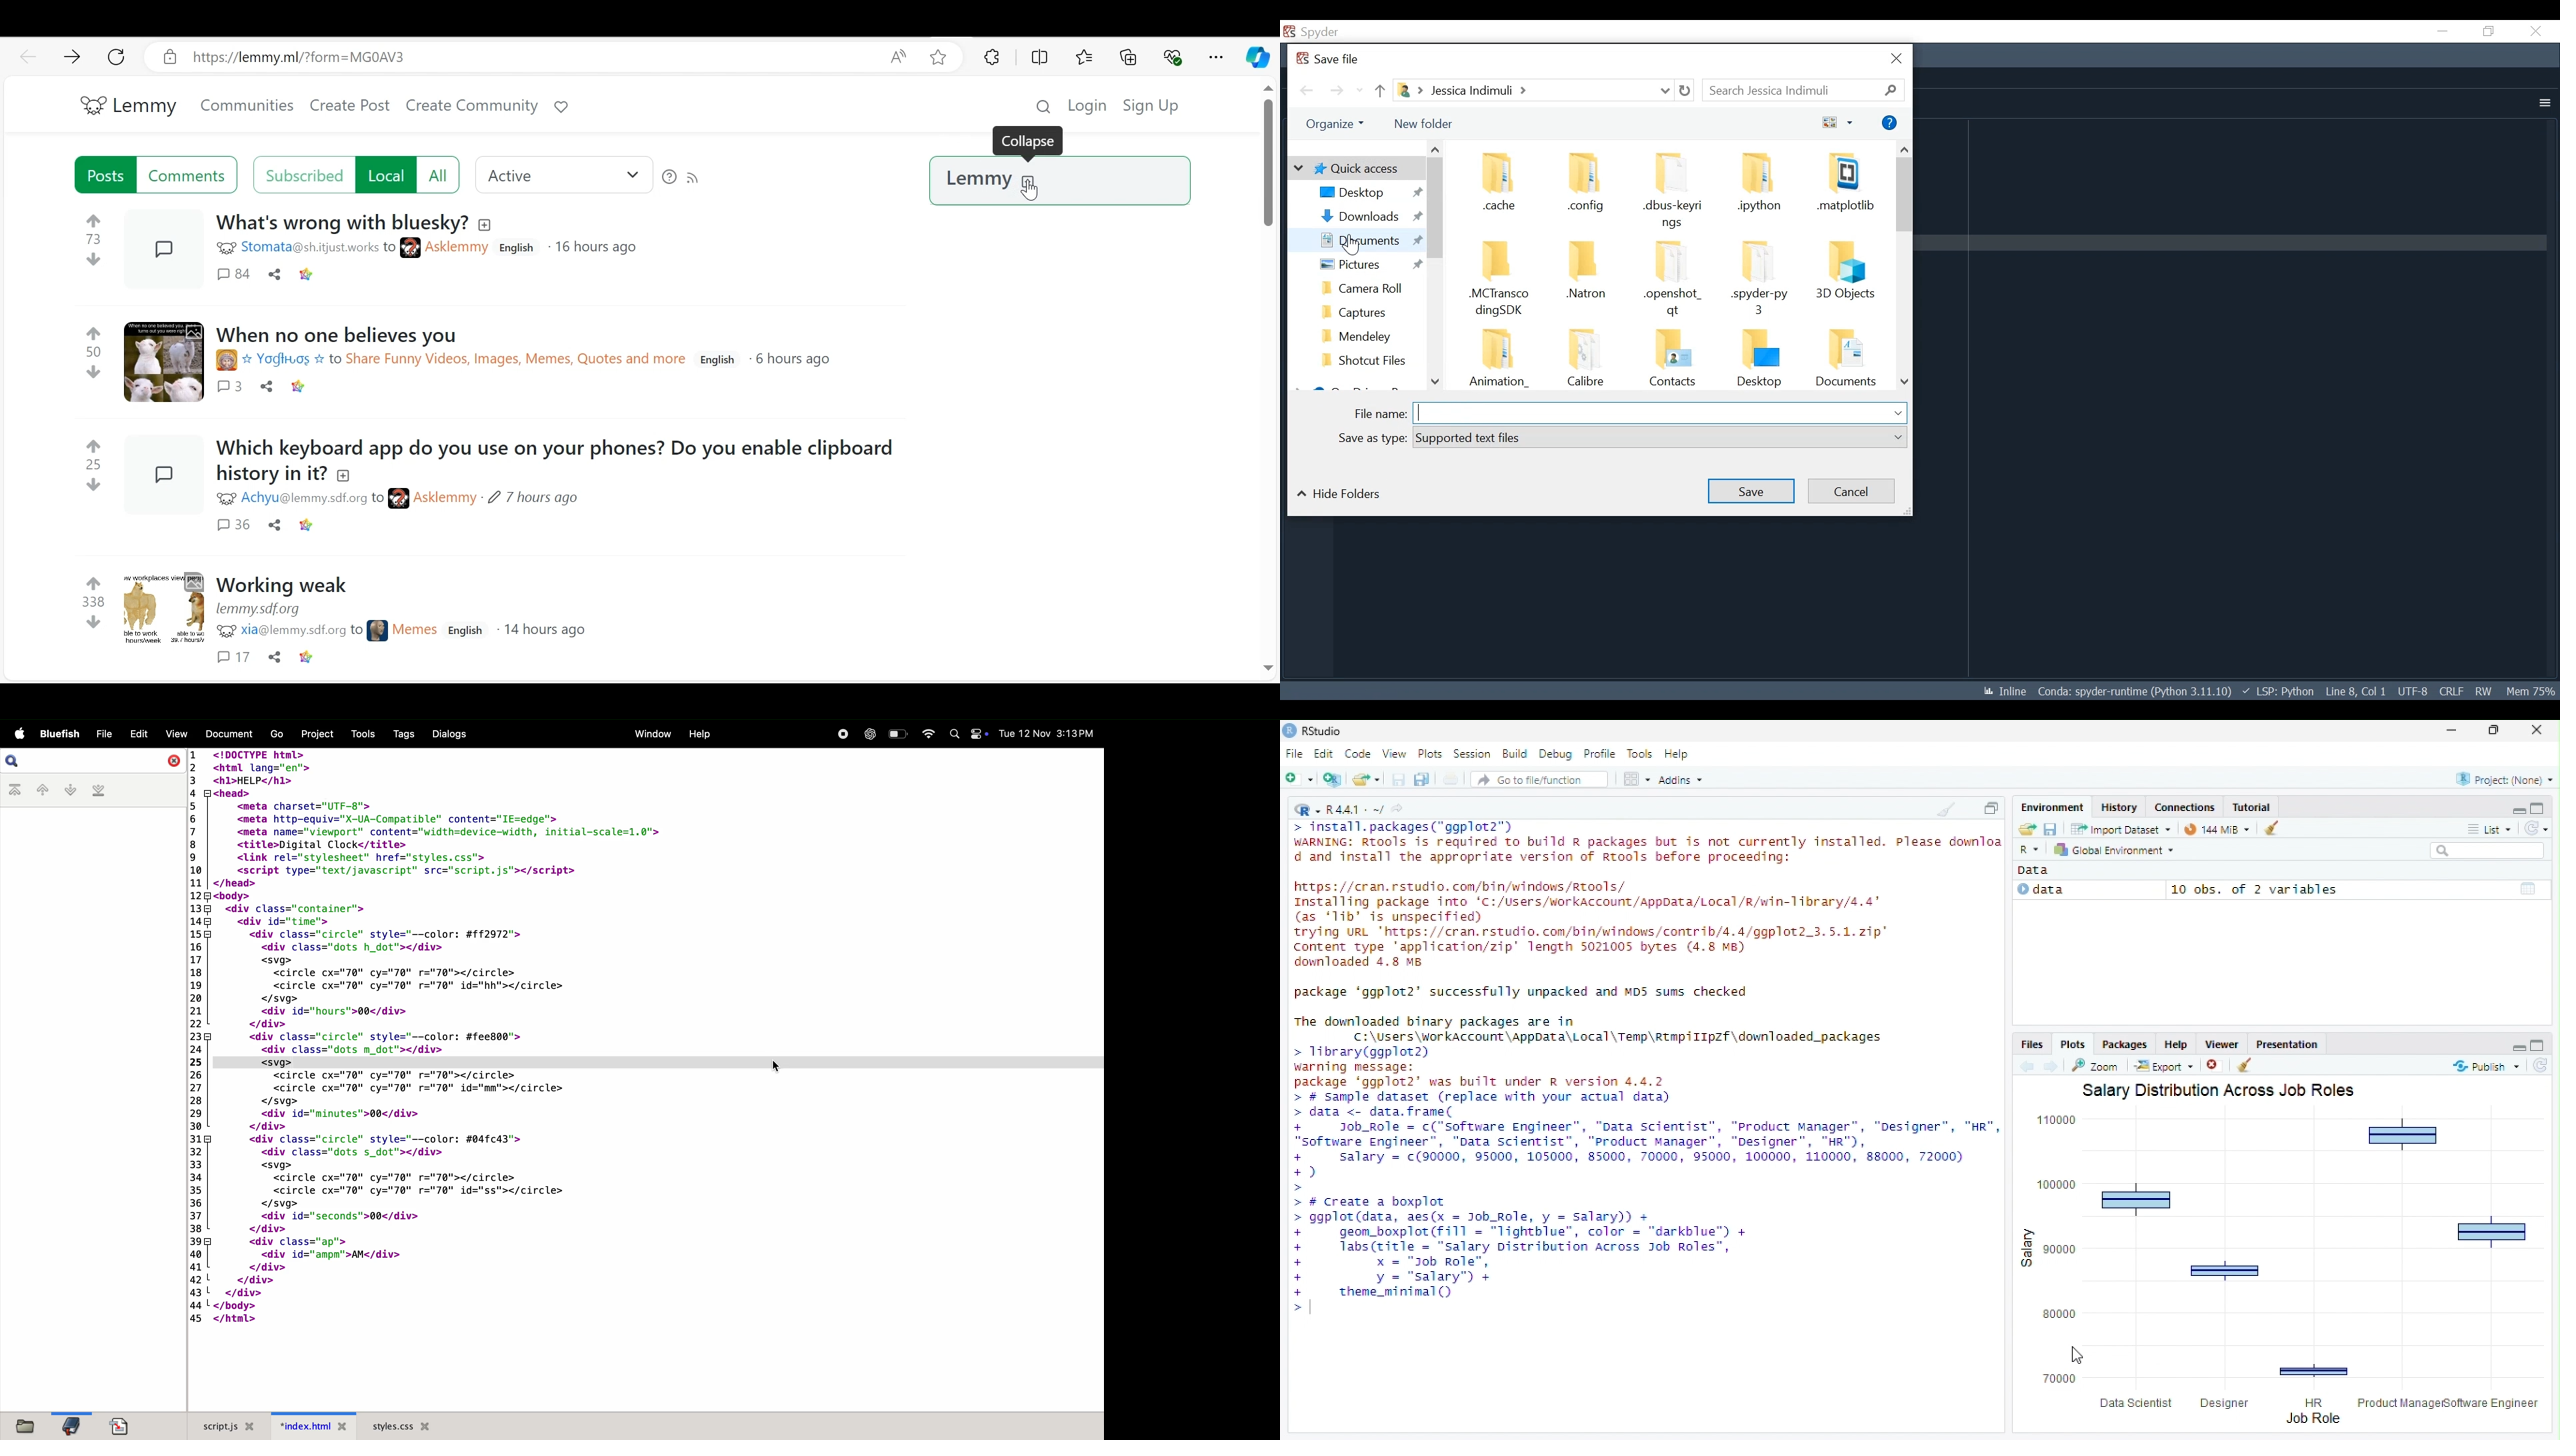 The height and width of the screenshot is (1456, 2576). What do you see at coordinates (1846, 359) in the screenshot?
I see `Folder` at bounding box center [1846, 359].